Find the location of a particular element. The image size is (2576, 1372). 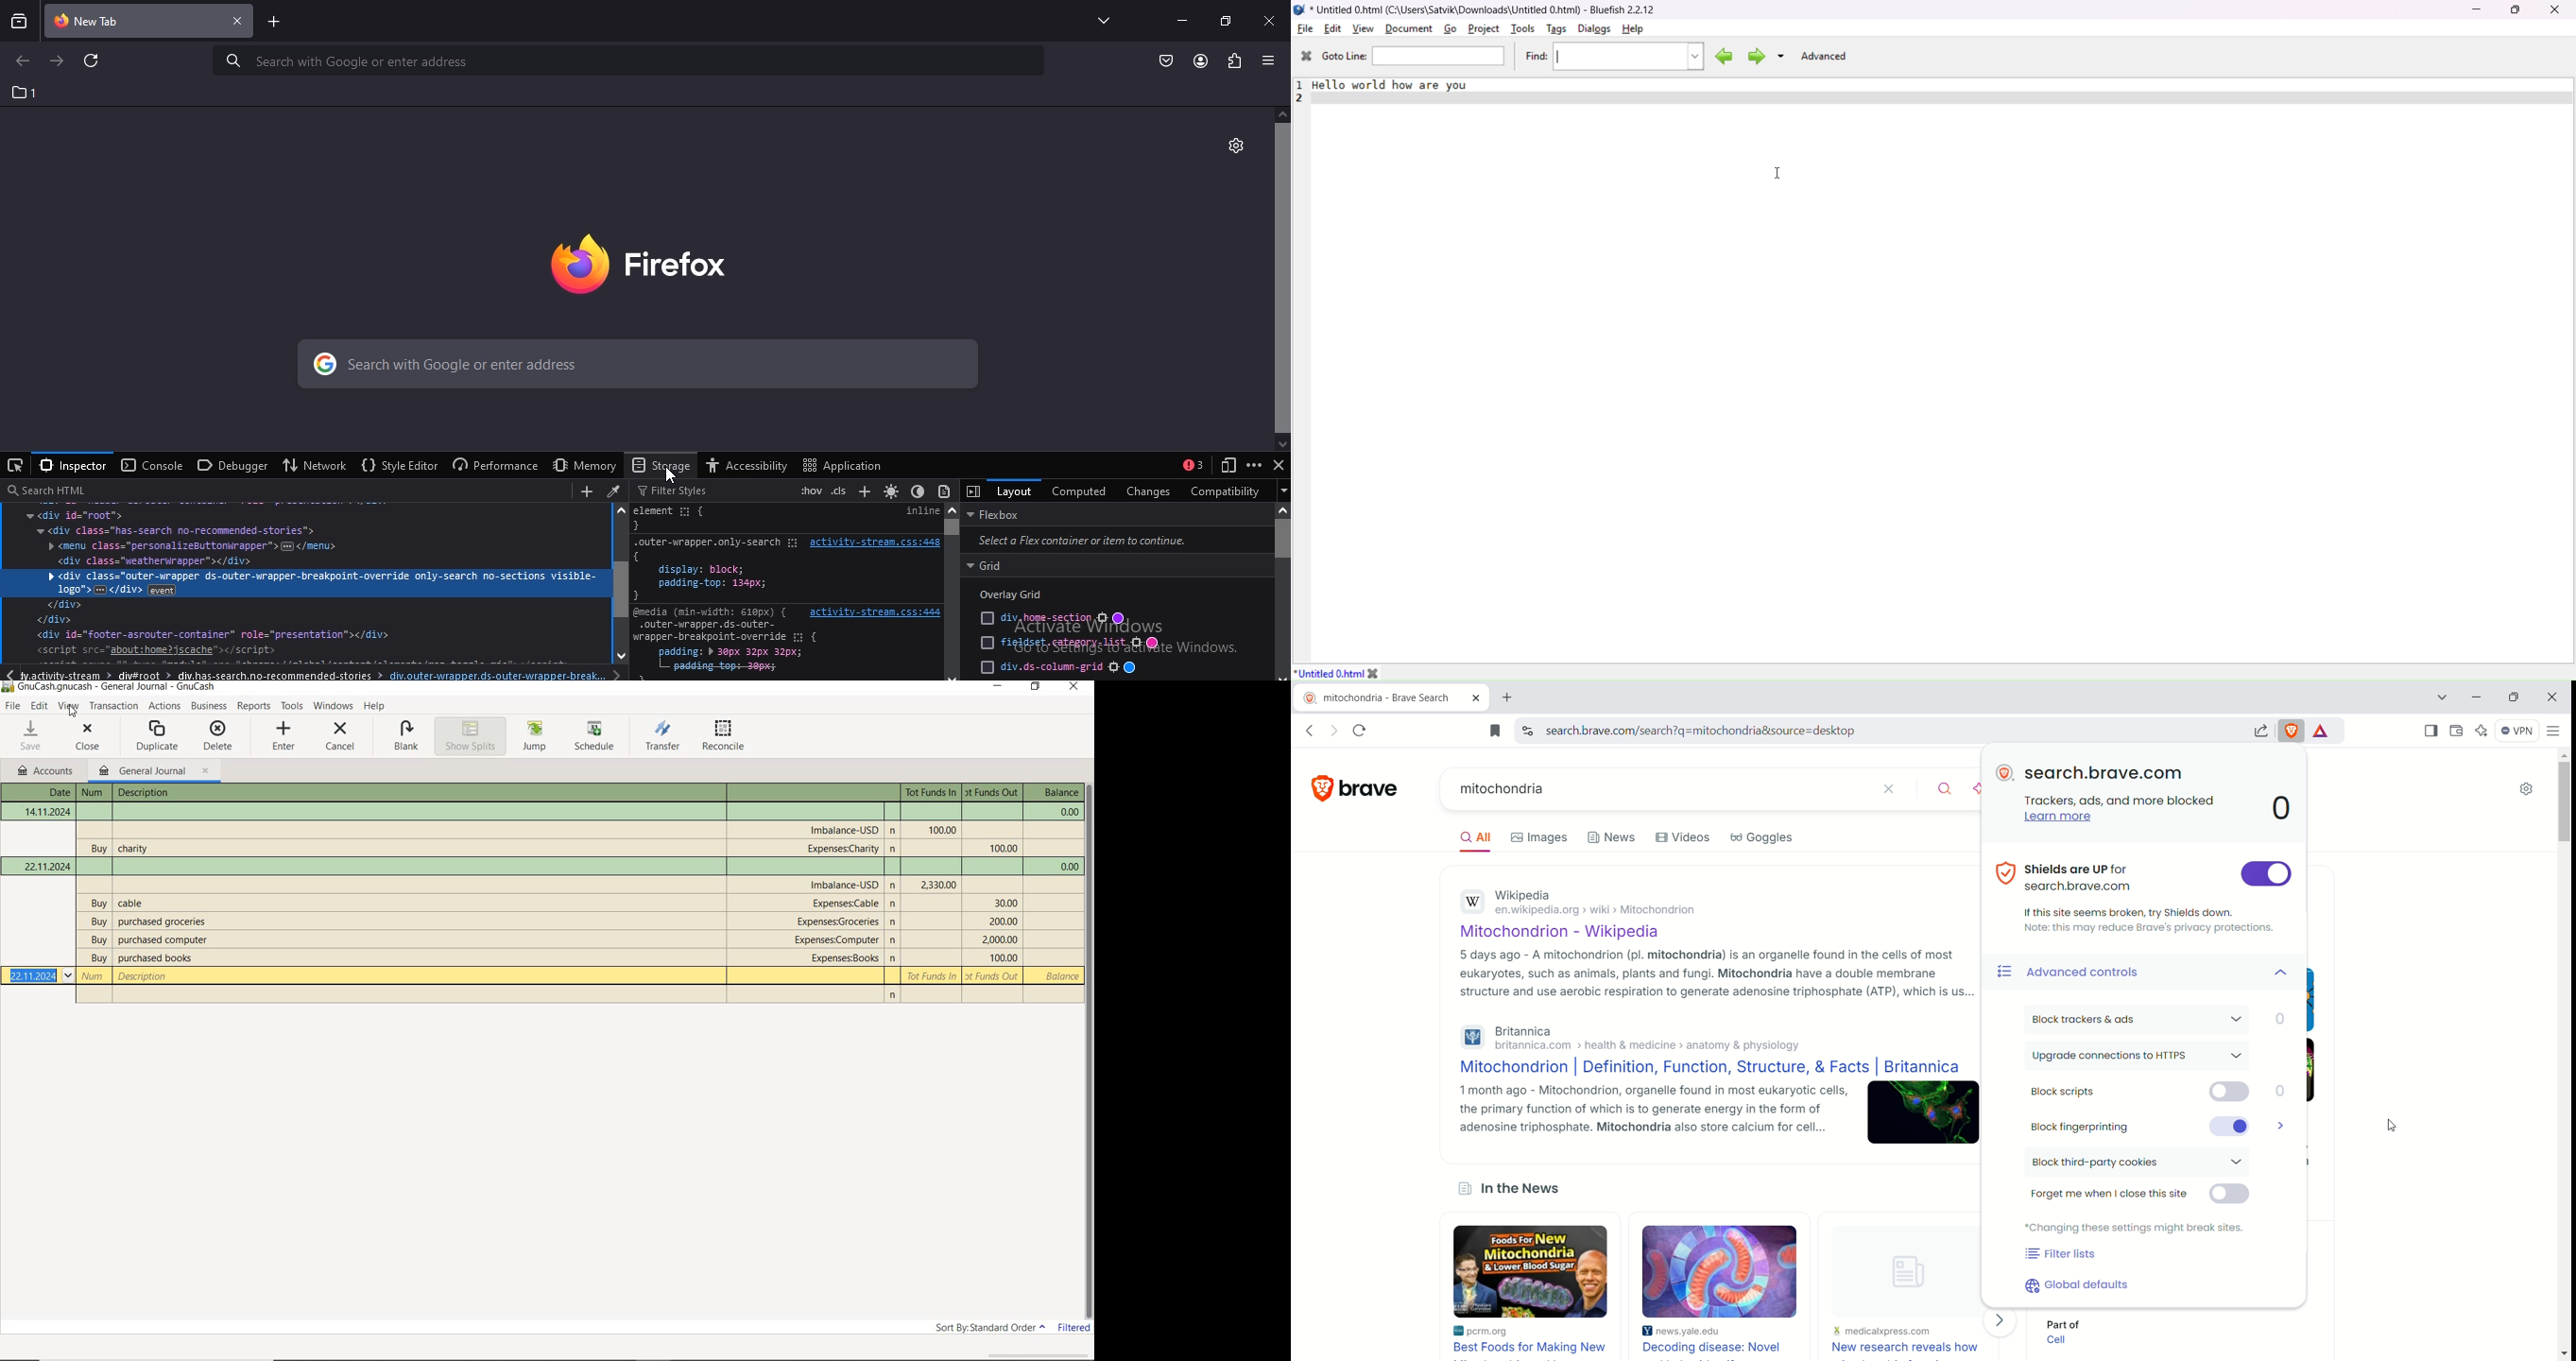

transactions is located at coordinates (115, 707).